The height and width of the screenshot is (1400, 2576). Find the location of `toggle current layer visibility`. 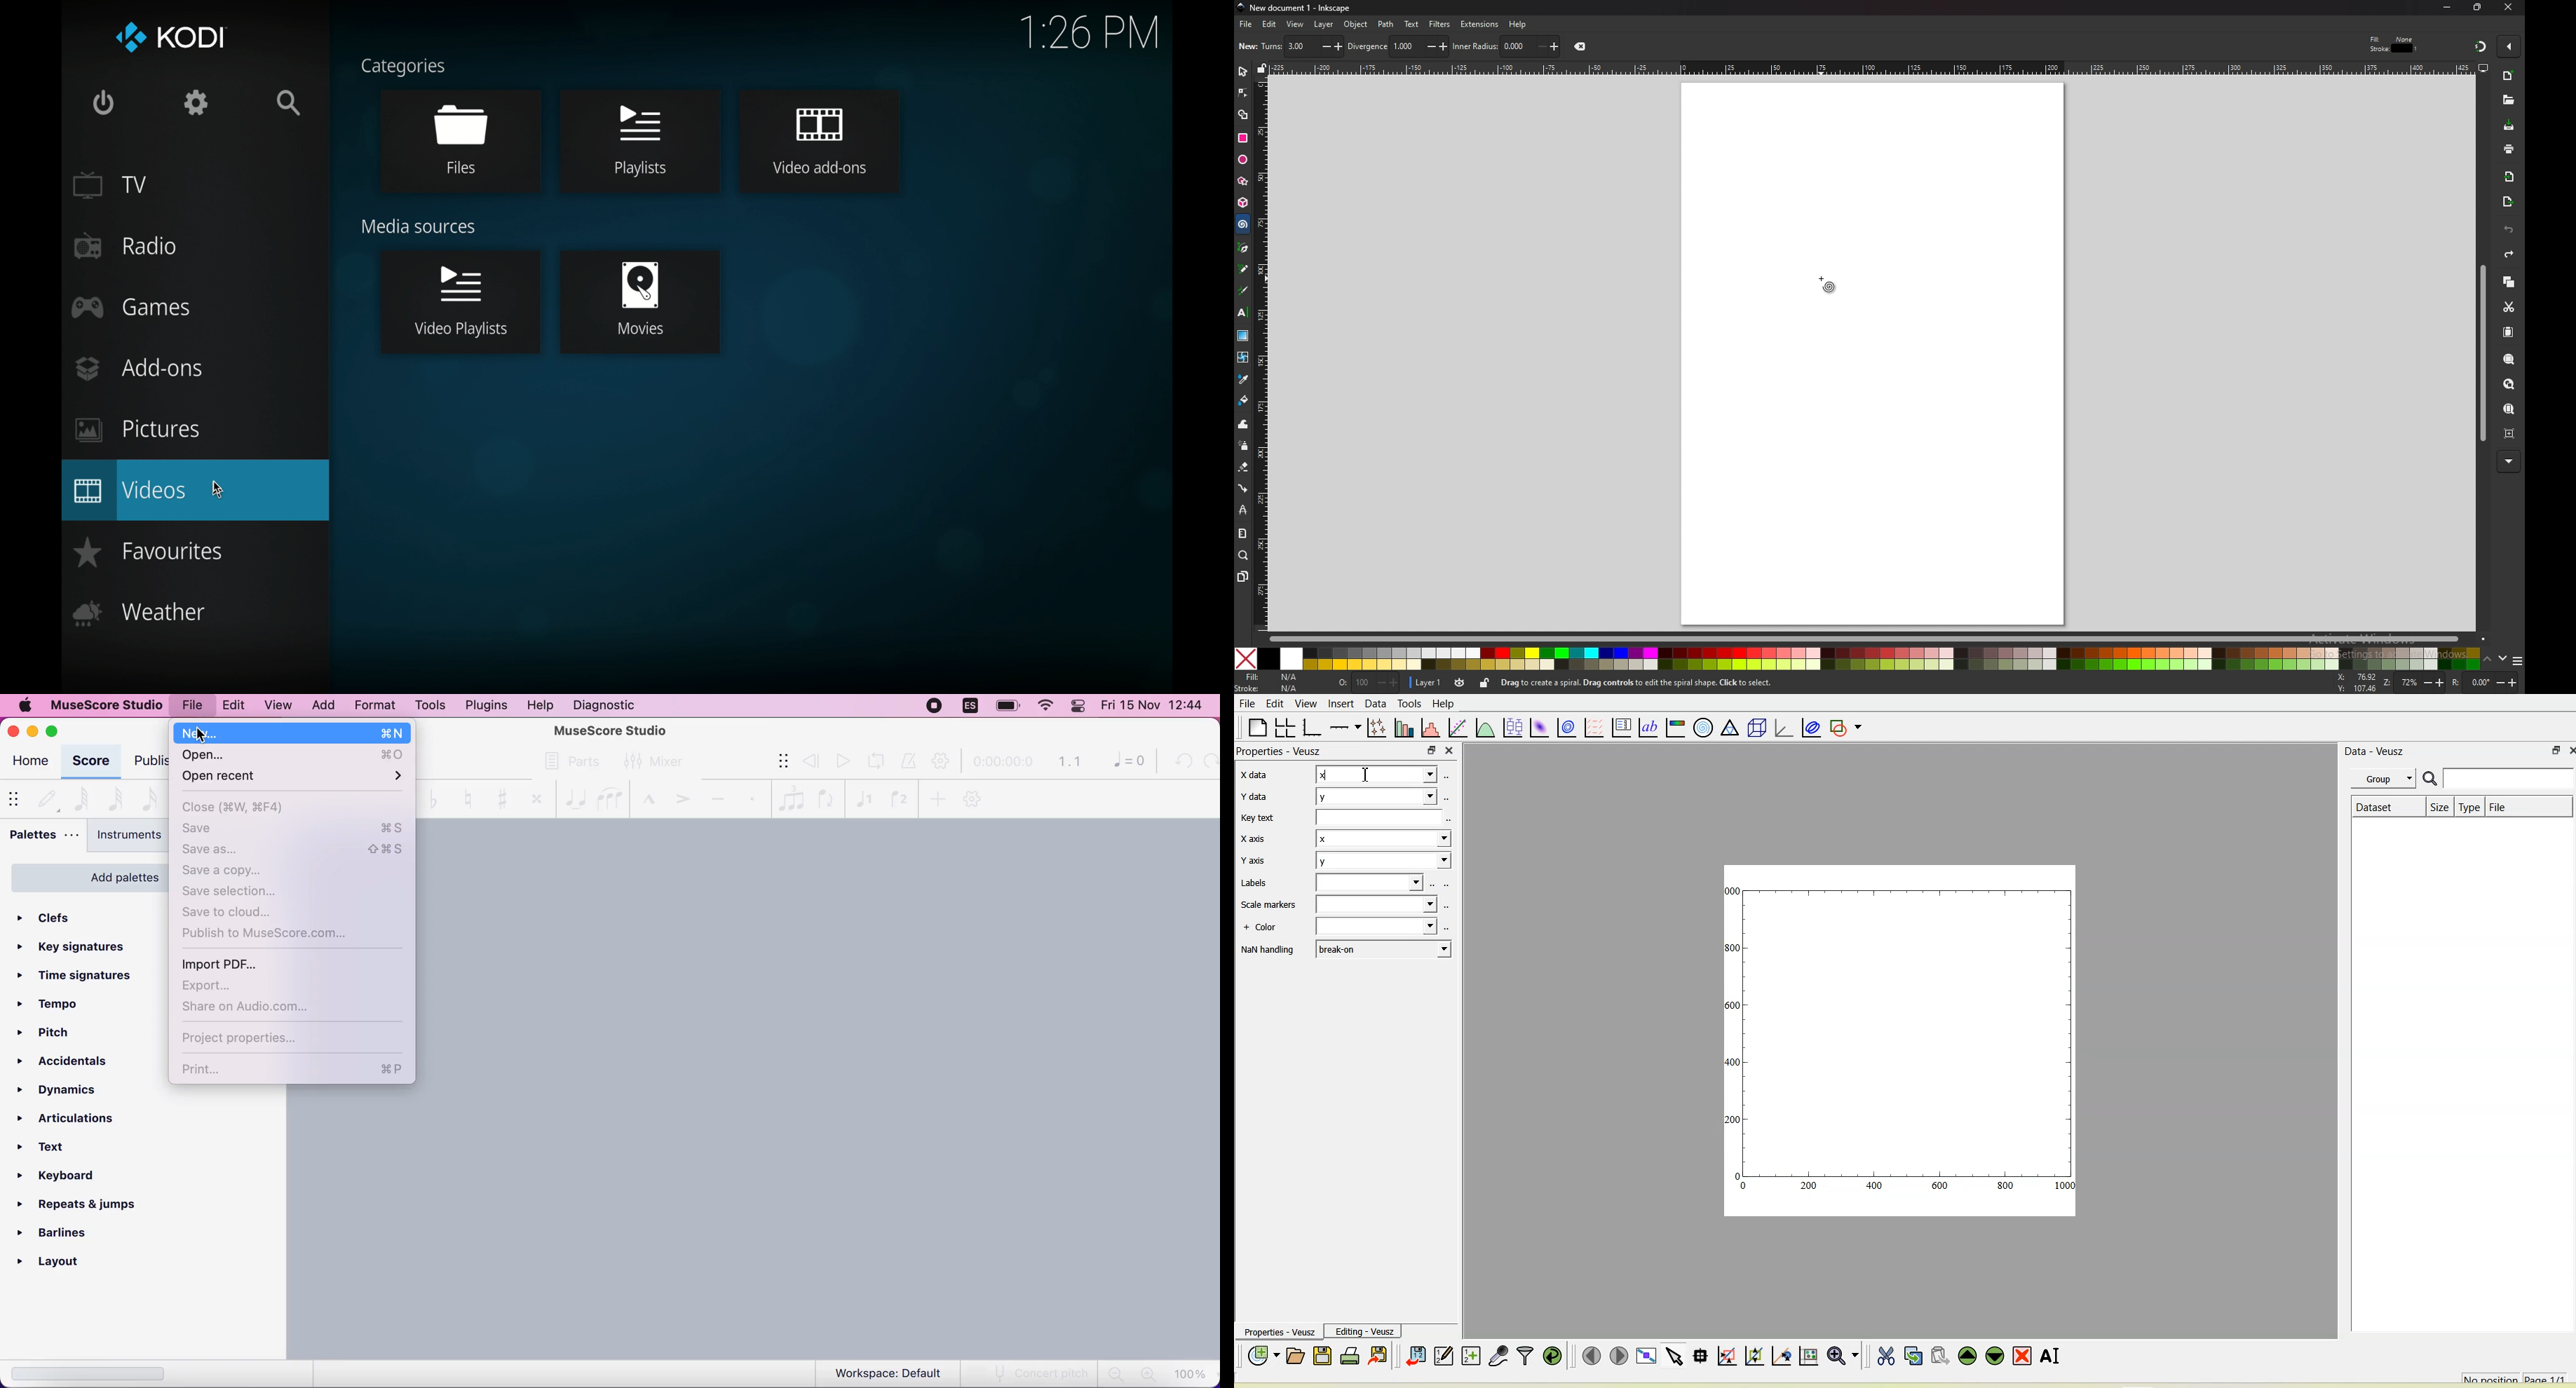

toggle current layer visibility is located at coordinates (1461, 683).